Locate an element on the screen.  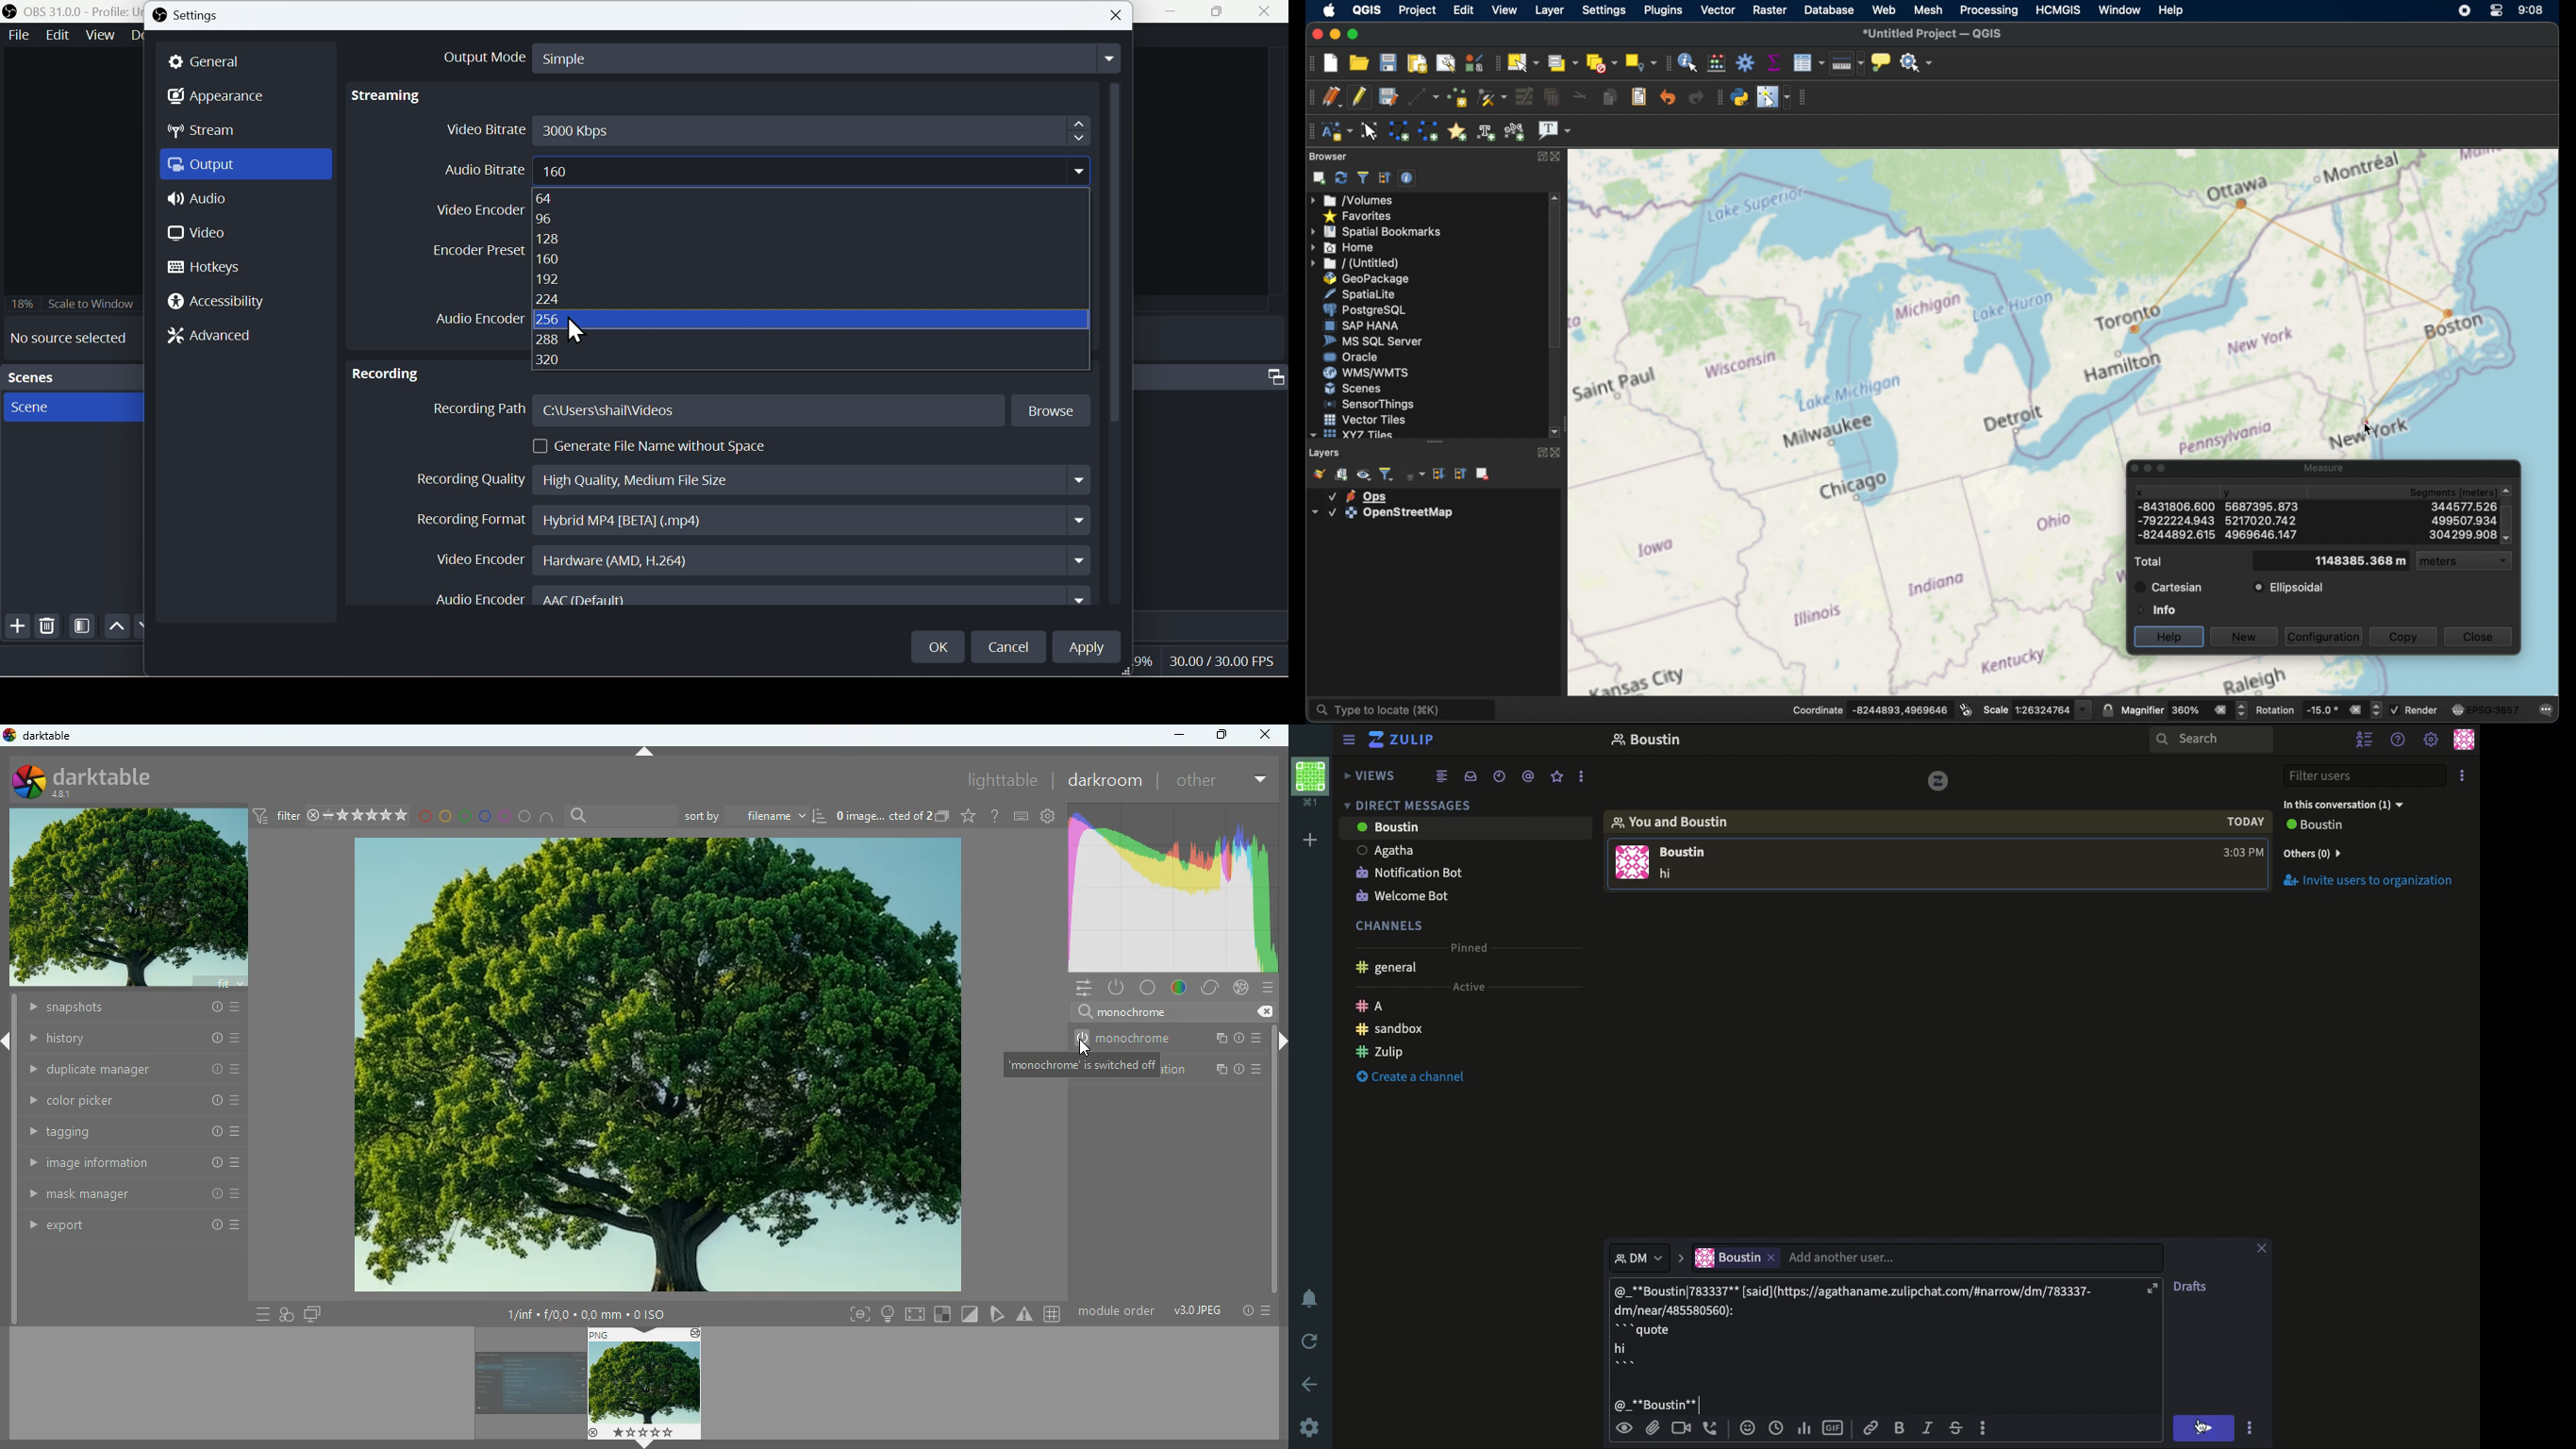
semi circle is located at coordinates (548, 817).